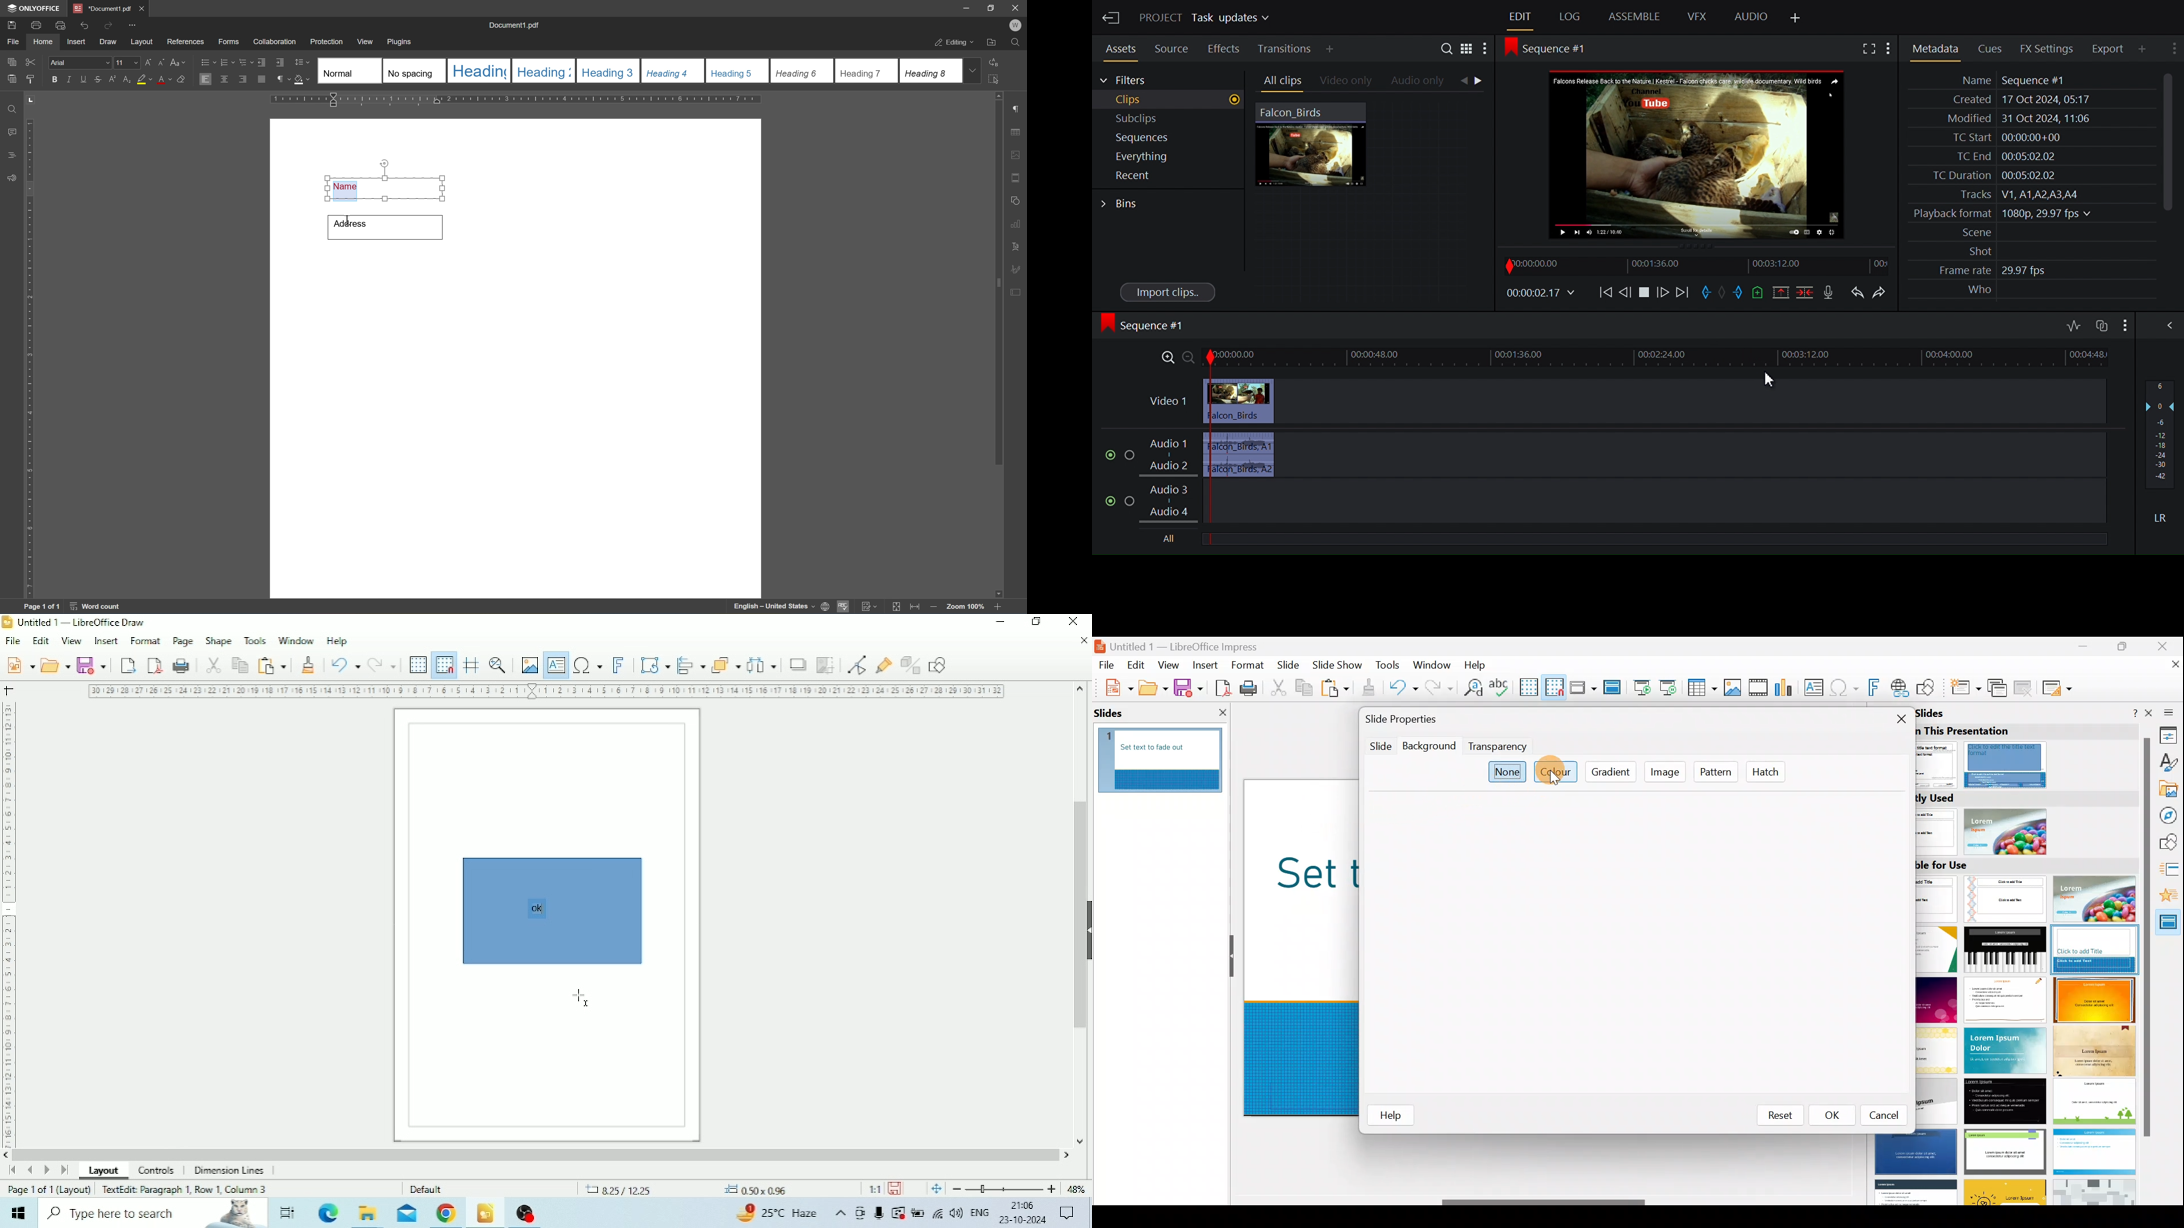 Image resolution: width=2184 pixels, height=1232 pixels. I want to click on Scroll to next page, so click(48, 1170).